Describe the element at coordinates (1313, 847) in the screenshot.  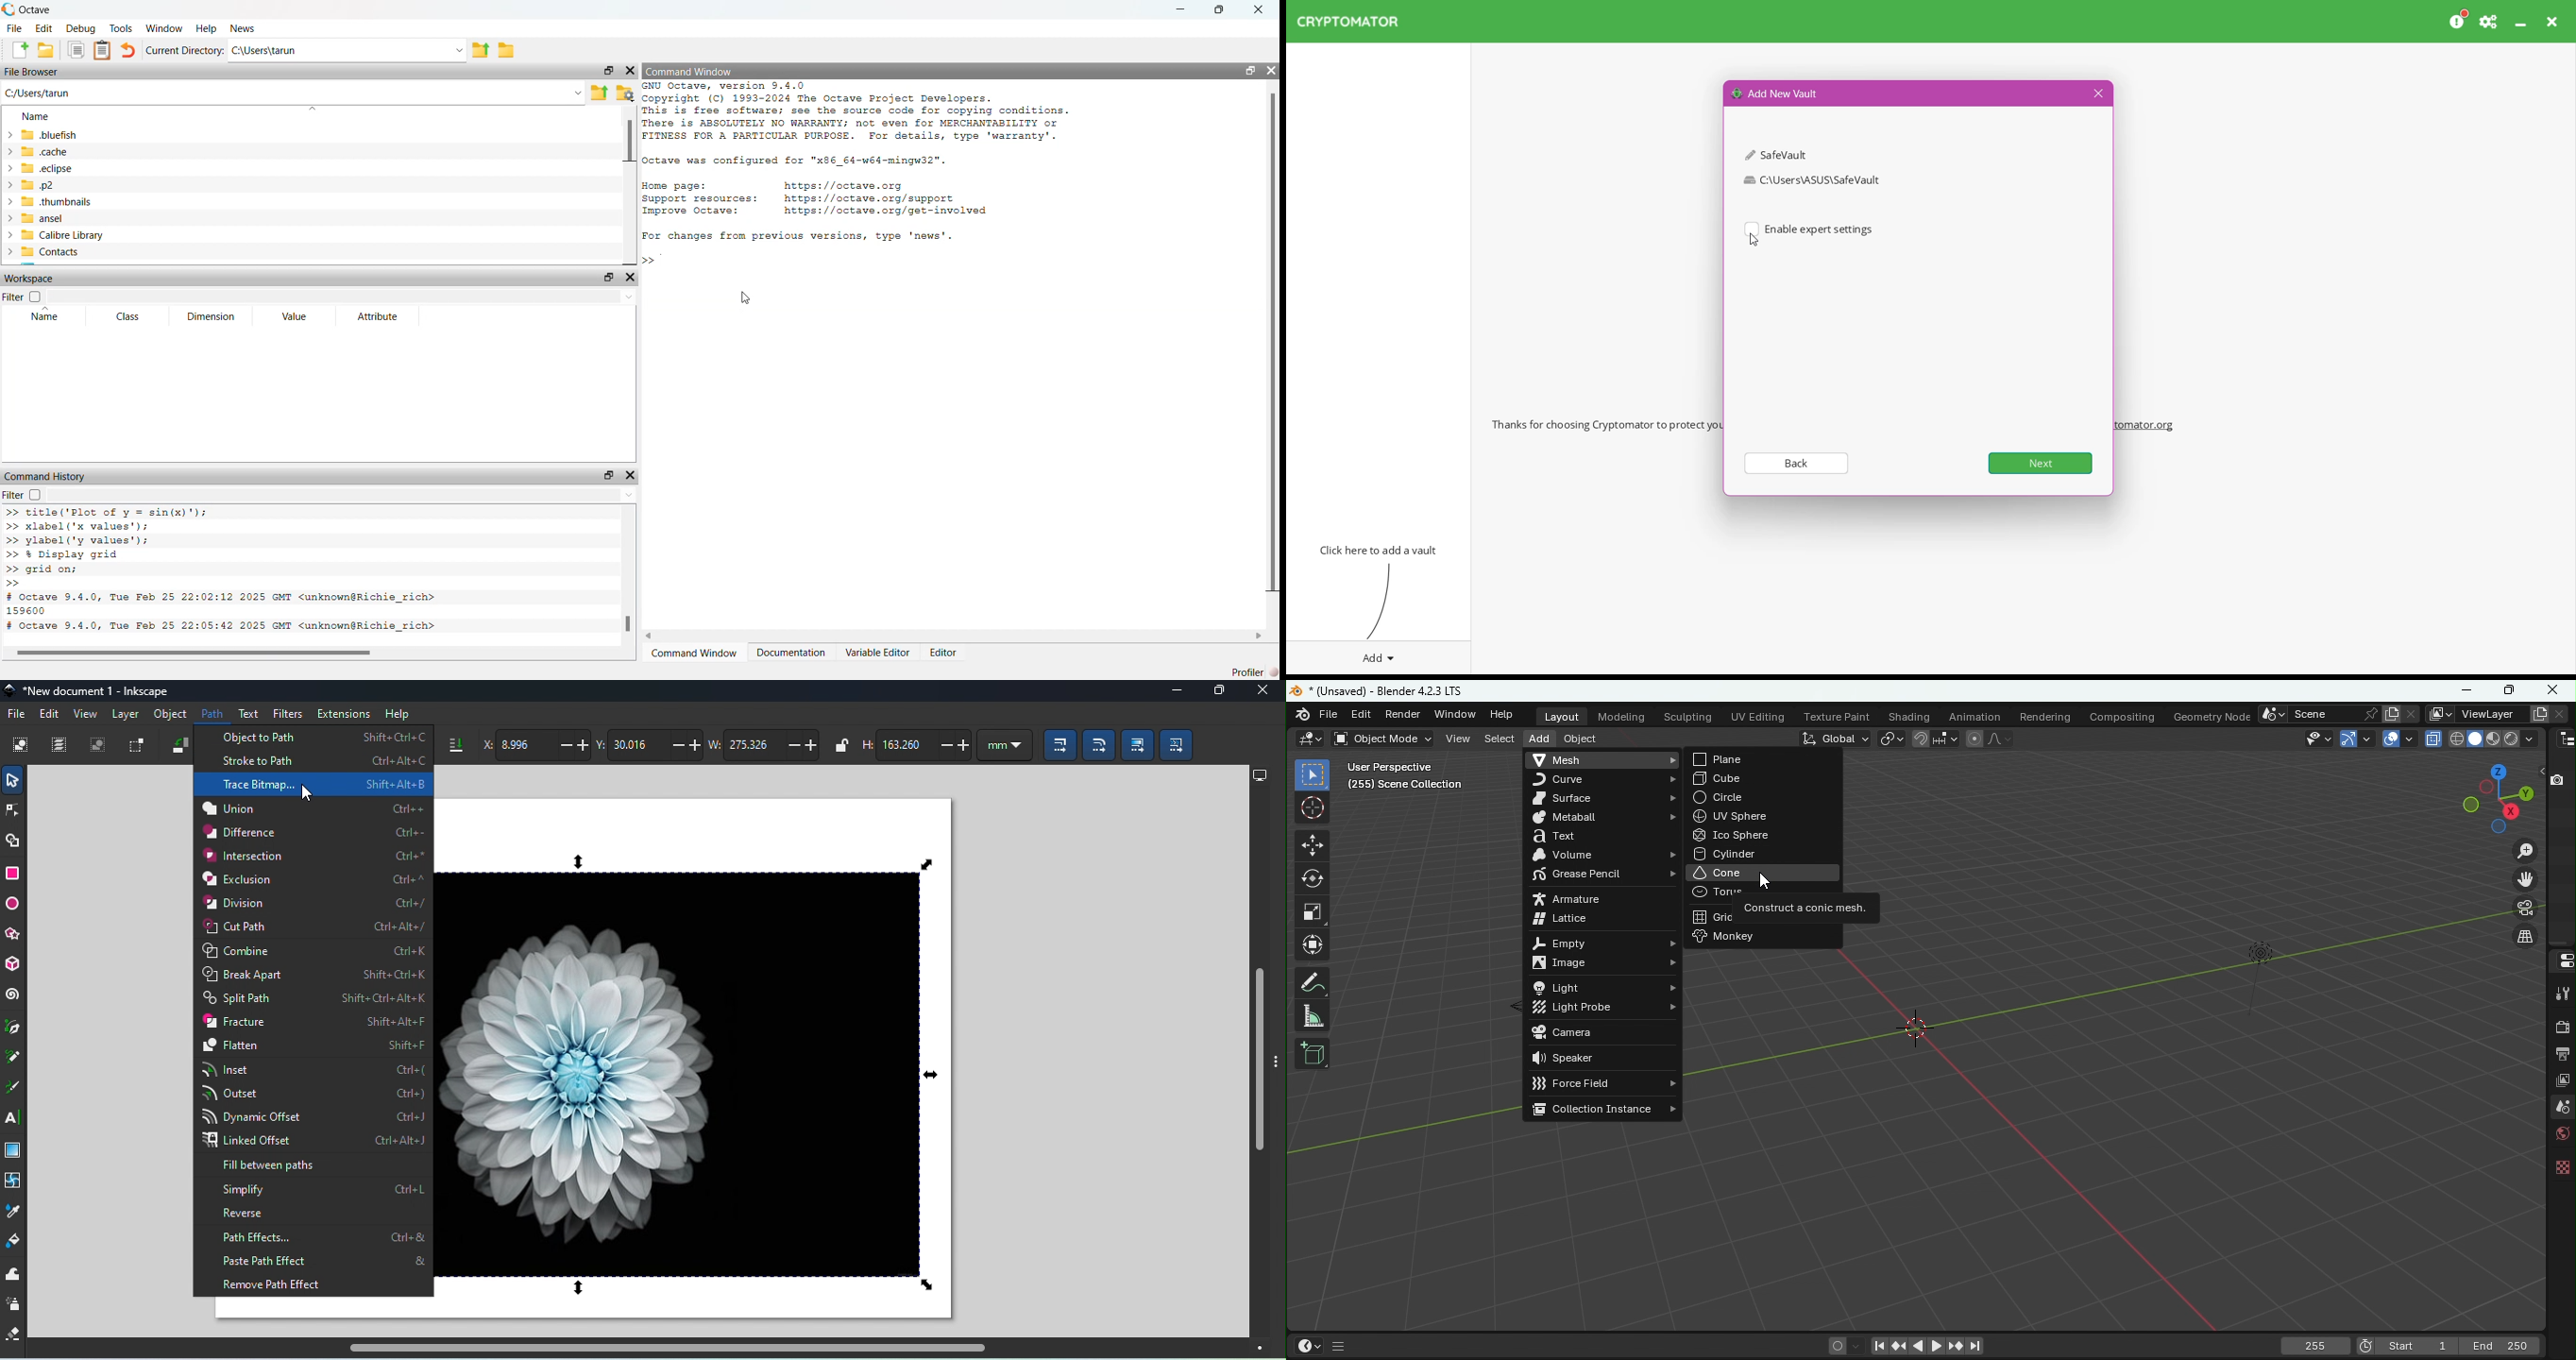
I see `Move` at that location.